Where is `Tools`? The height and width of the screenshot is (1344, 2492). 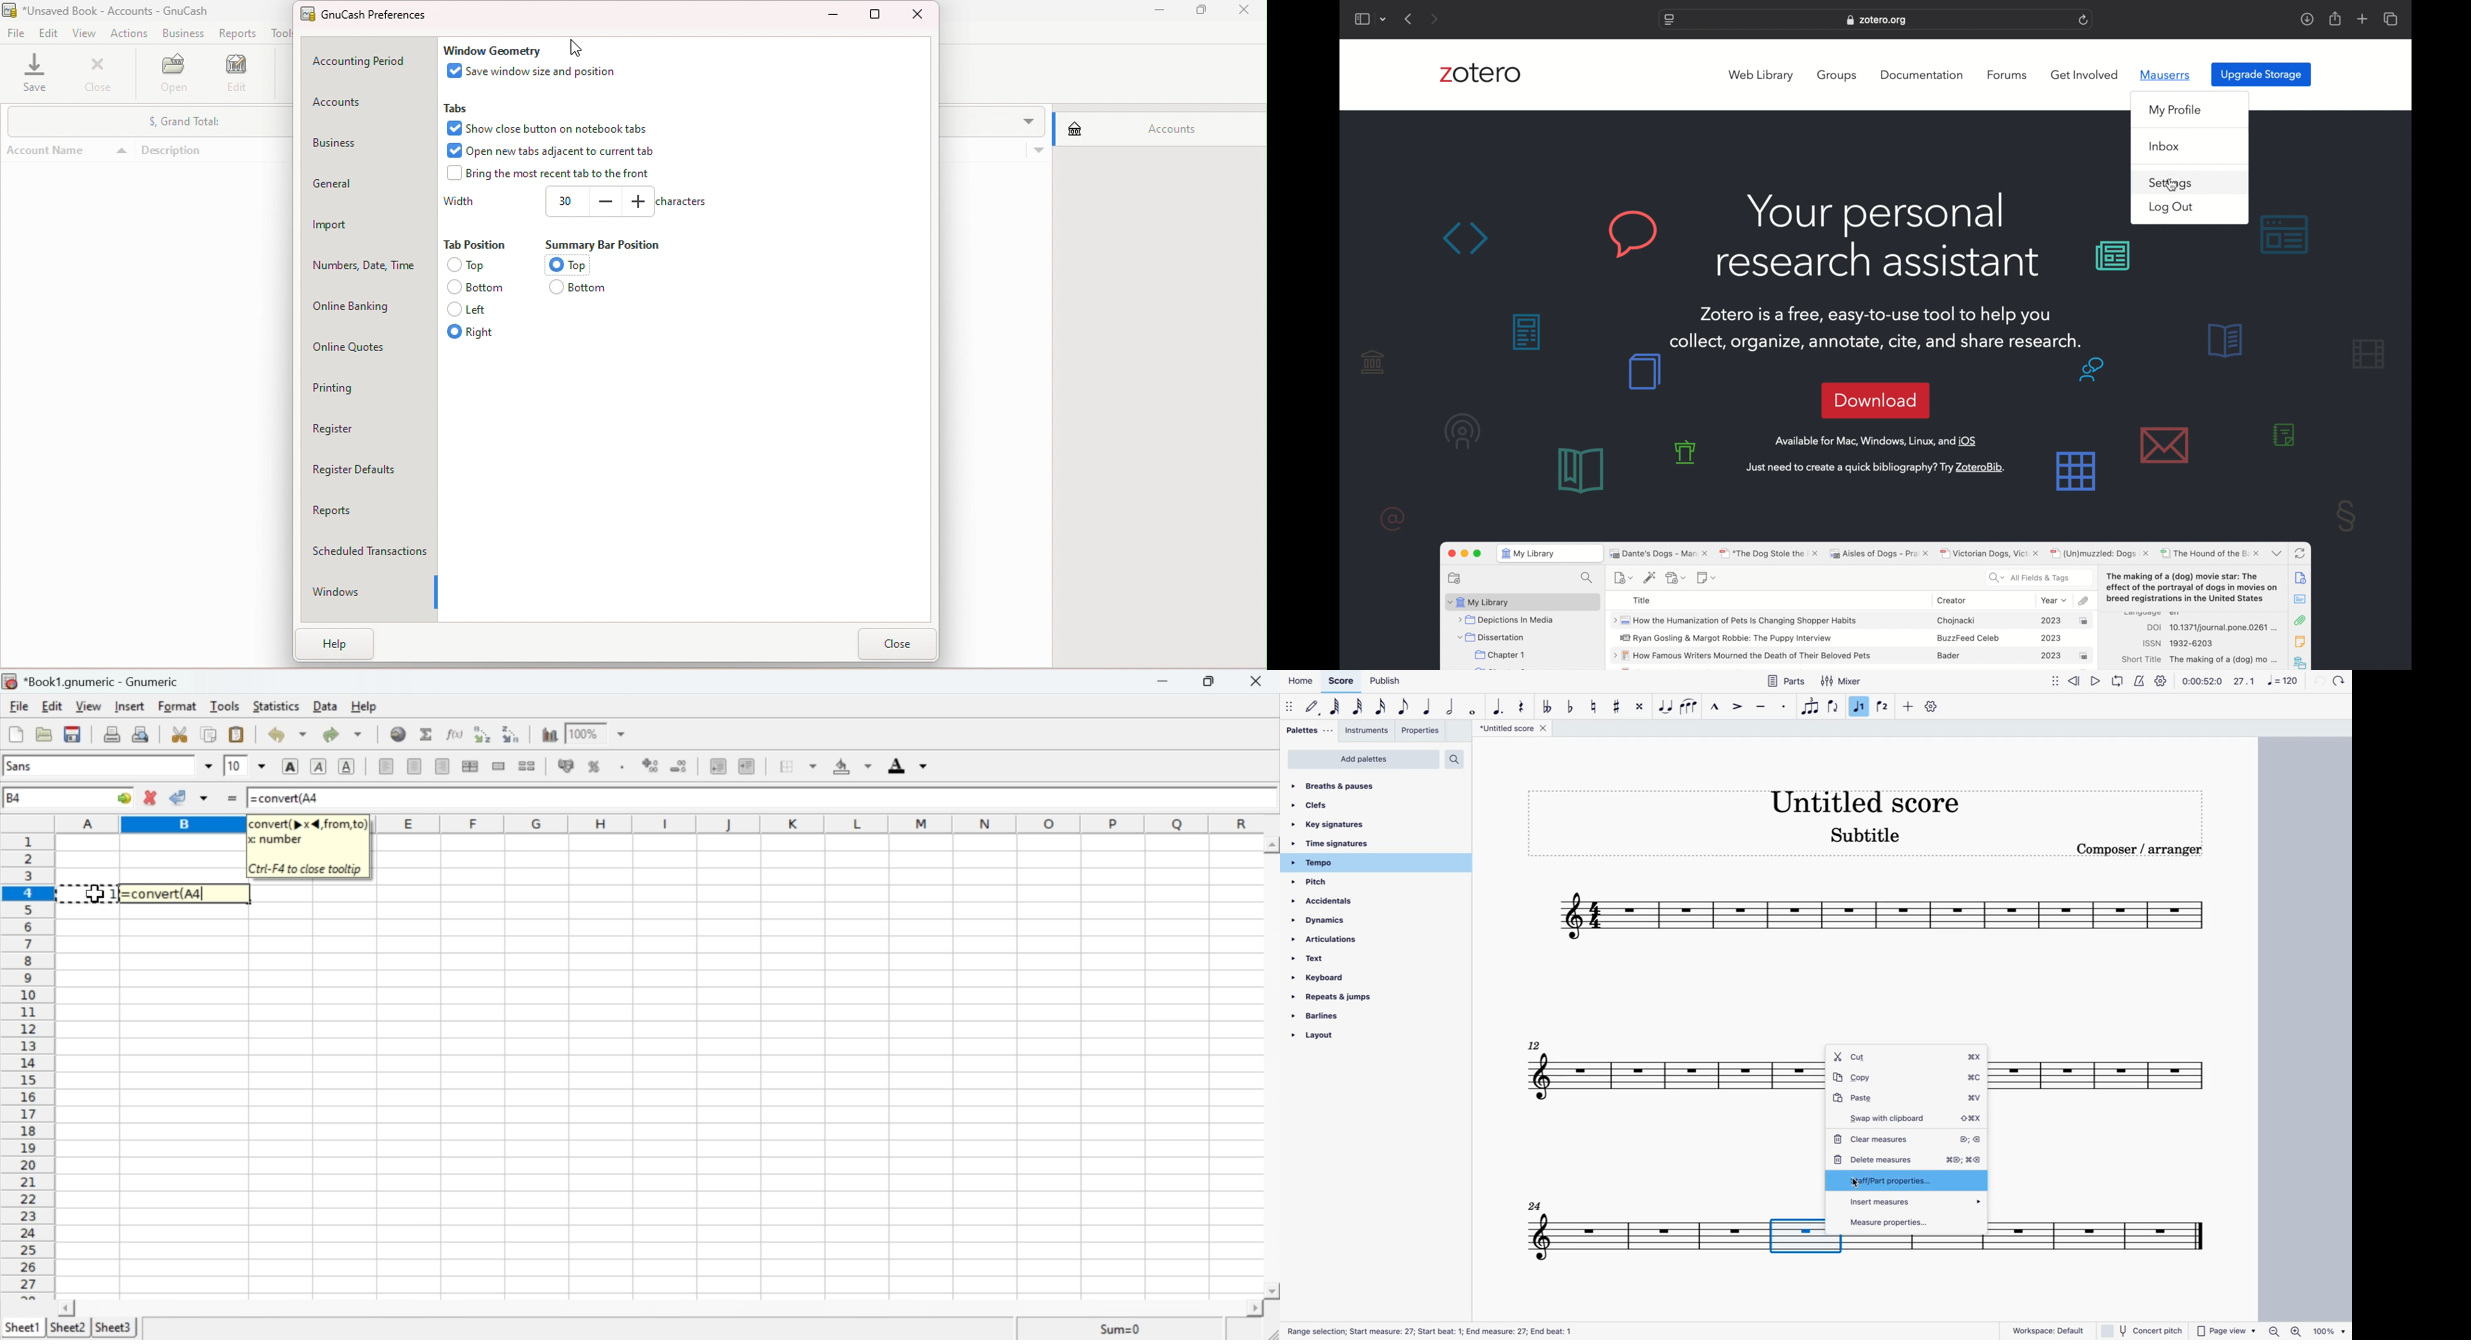 Tools is located at coordinates (226, 706).